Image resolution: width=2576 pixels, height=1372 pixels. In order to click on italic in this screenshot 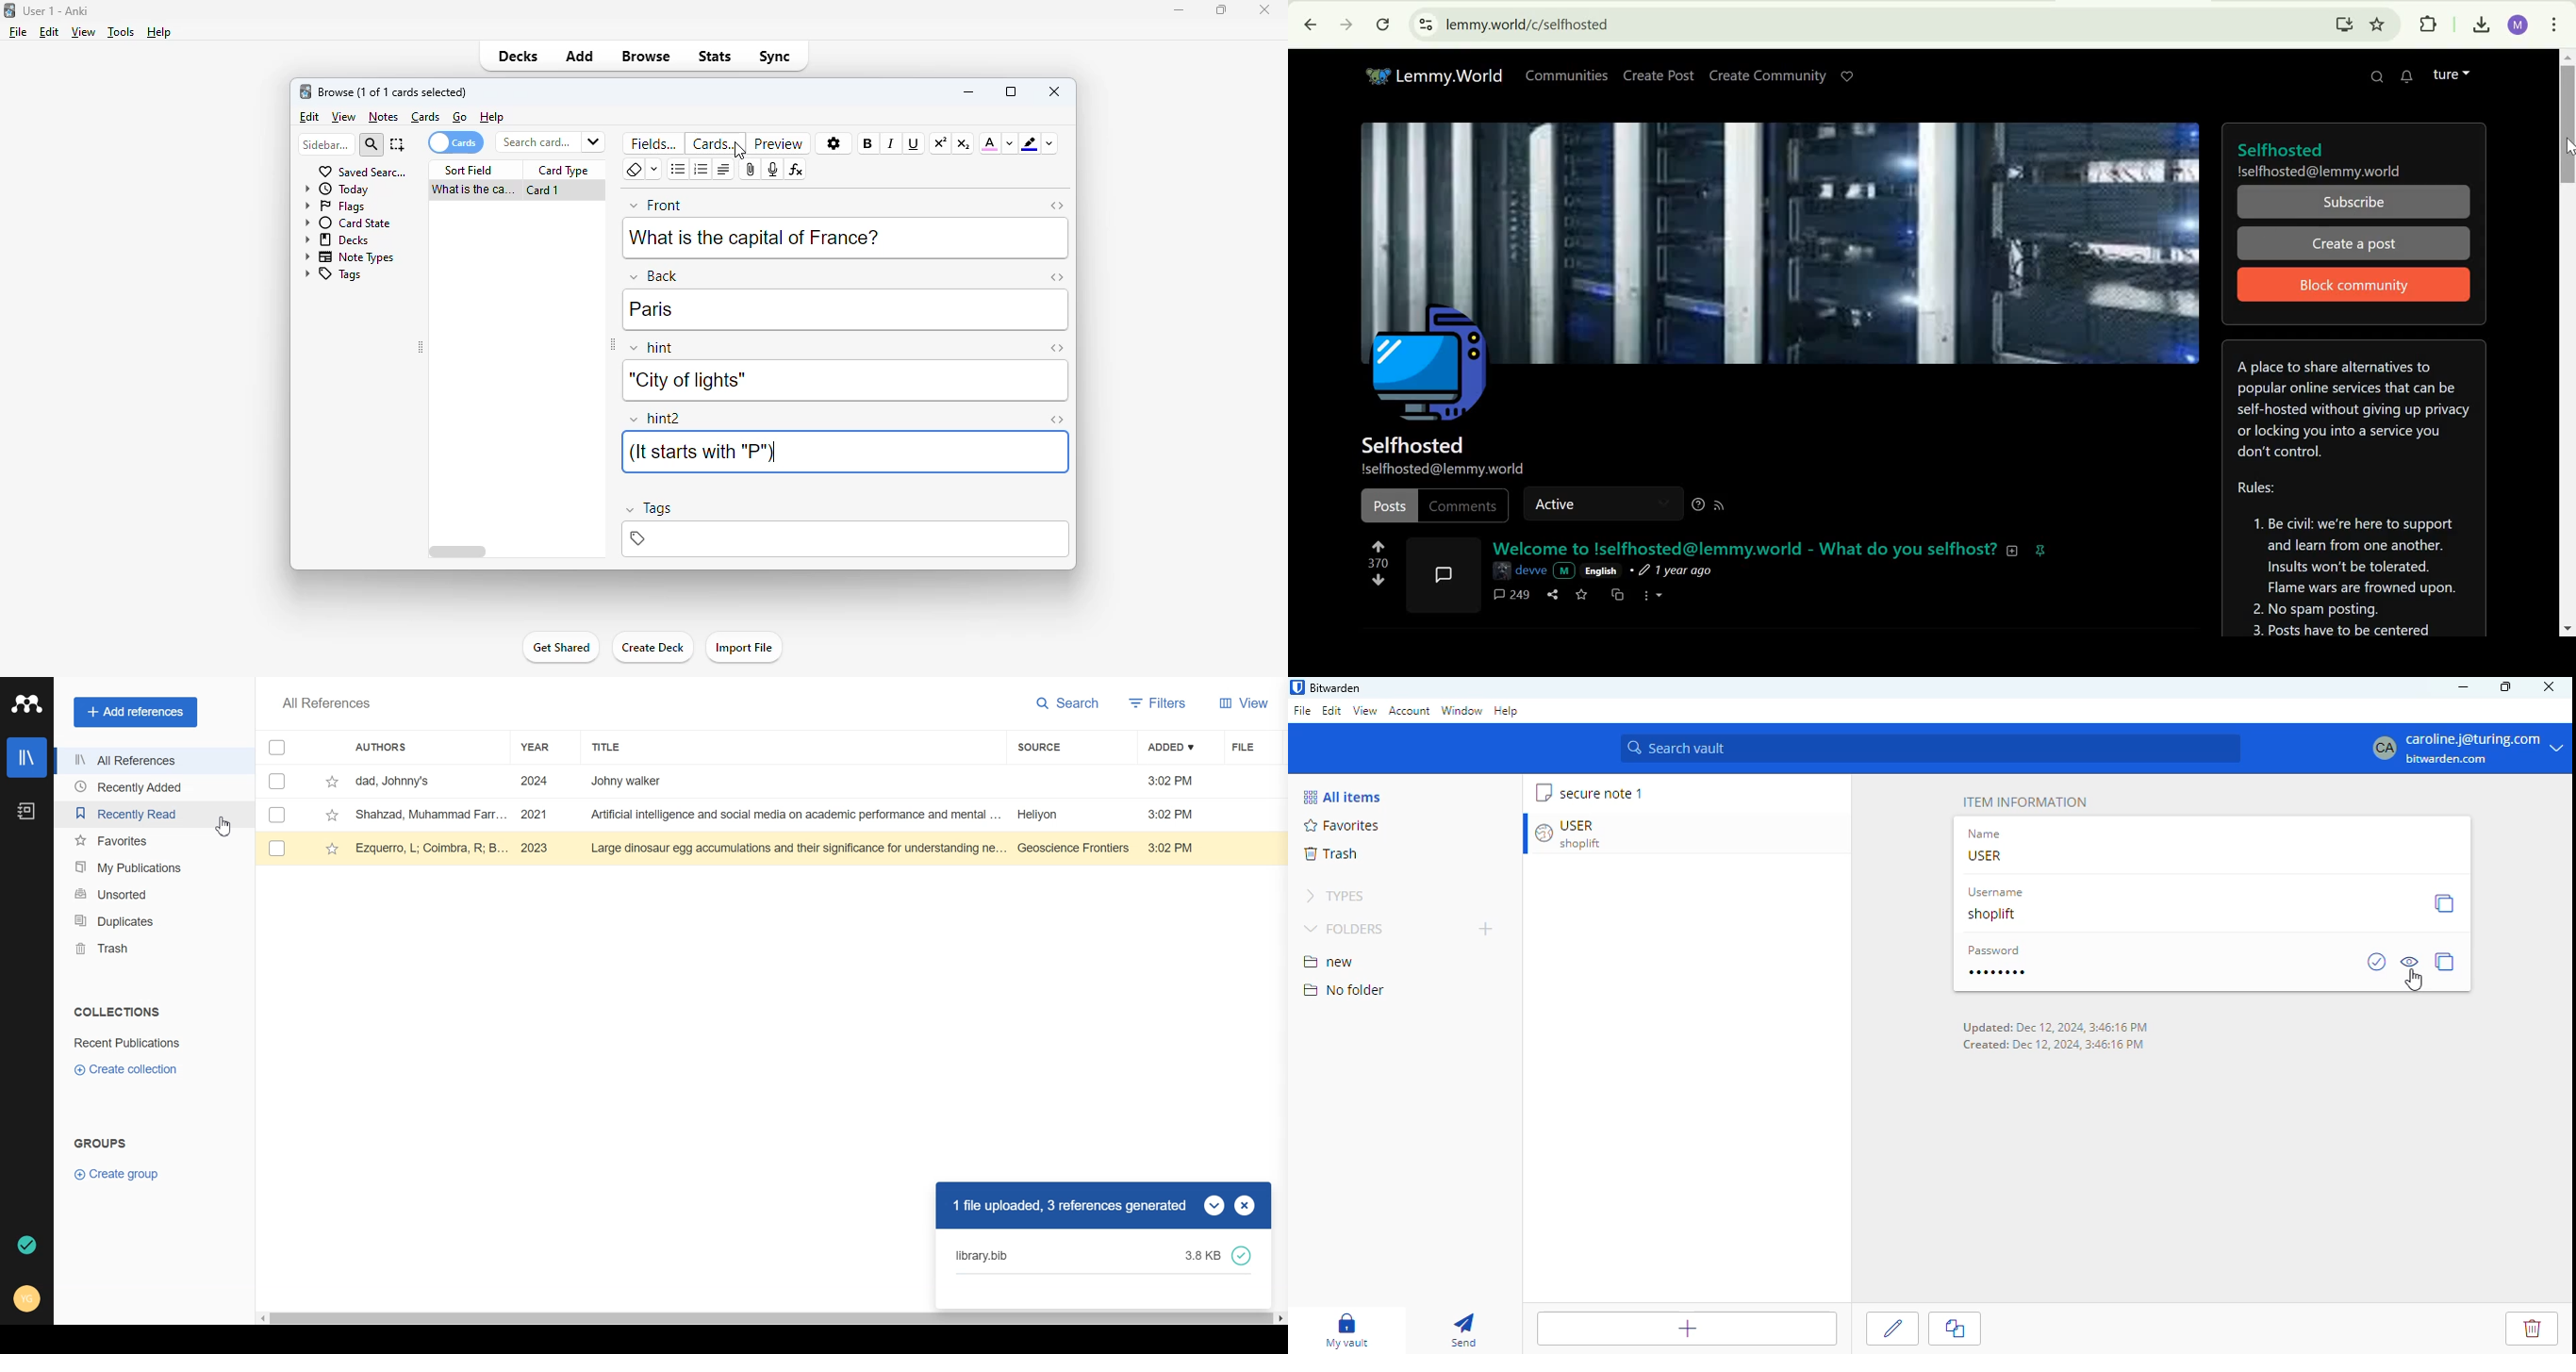, I will do `click(890, 143)`.